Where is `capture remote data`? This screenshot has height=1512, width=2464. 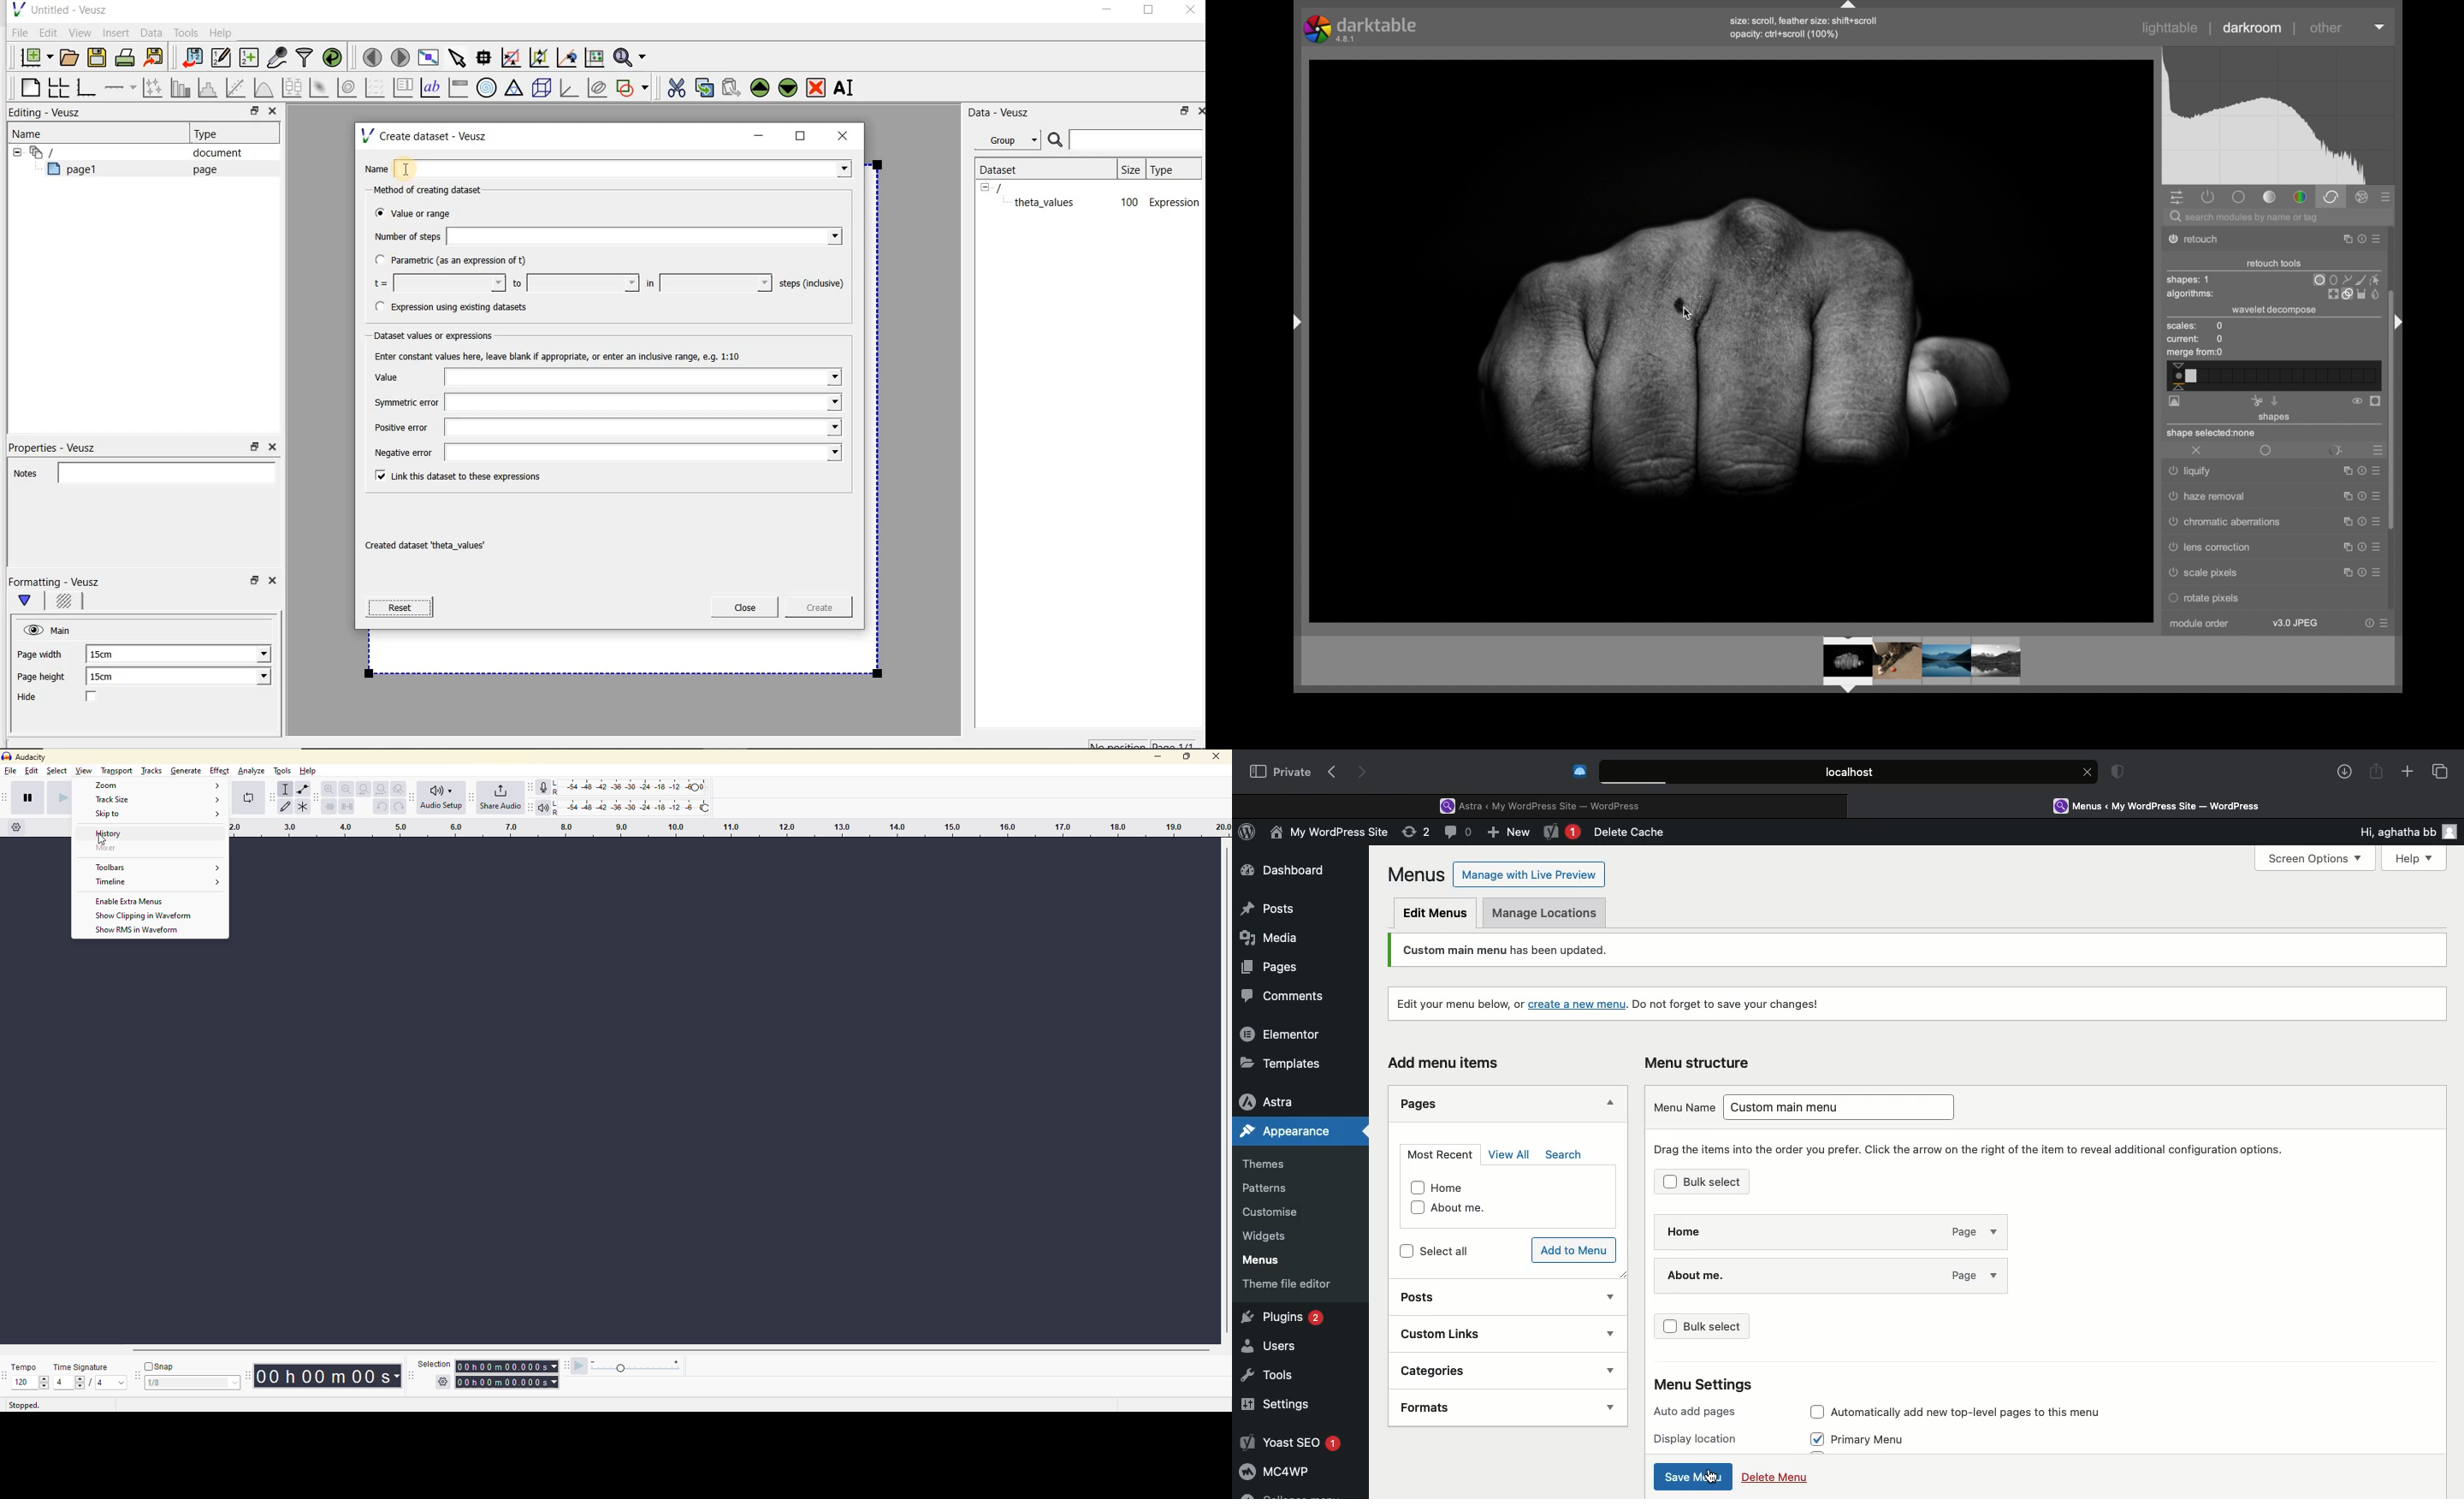 capture remote data is located at coordinates (278, 60).